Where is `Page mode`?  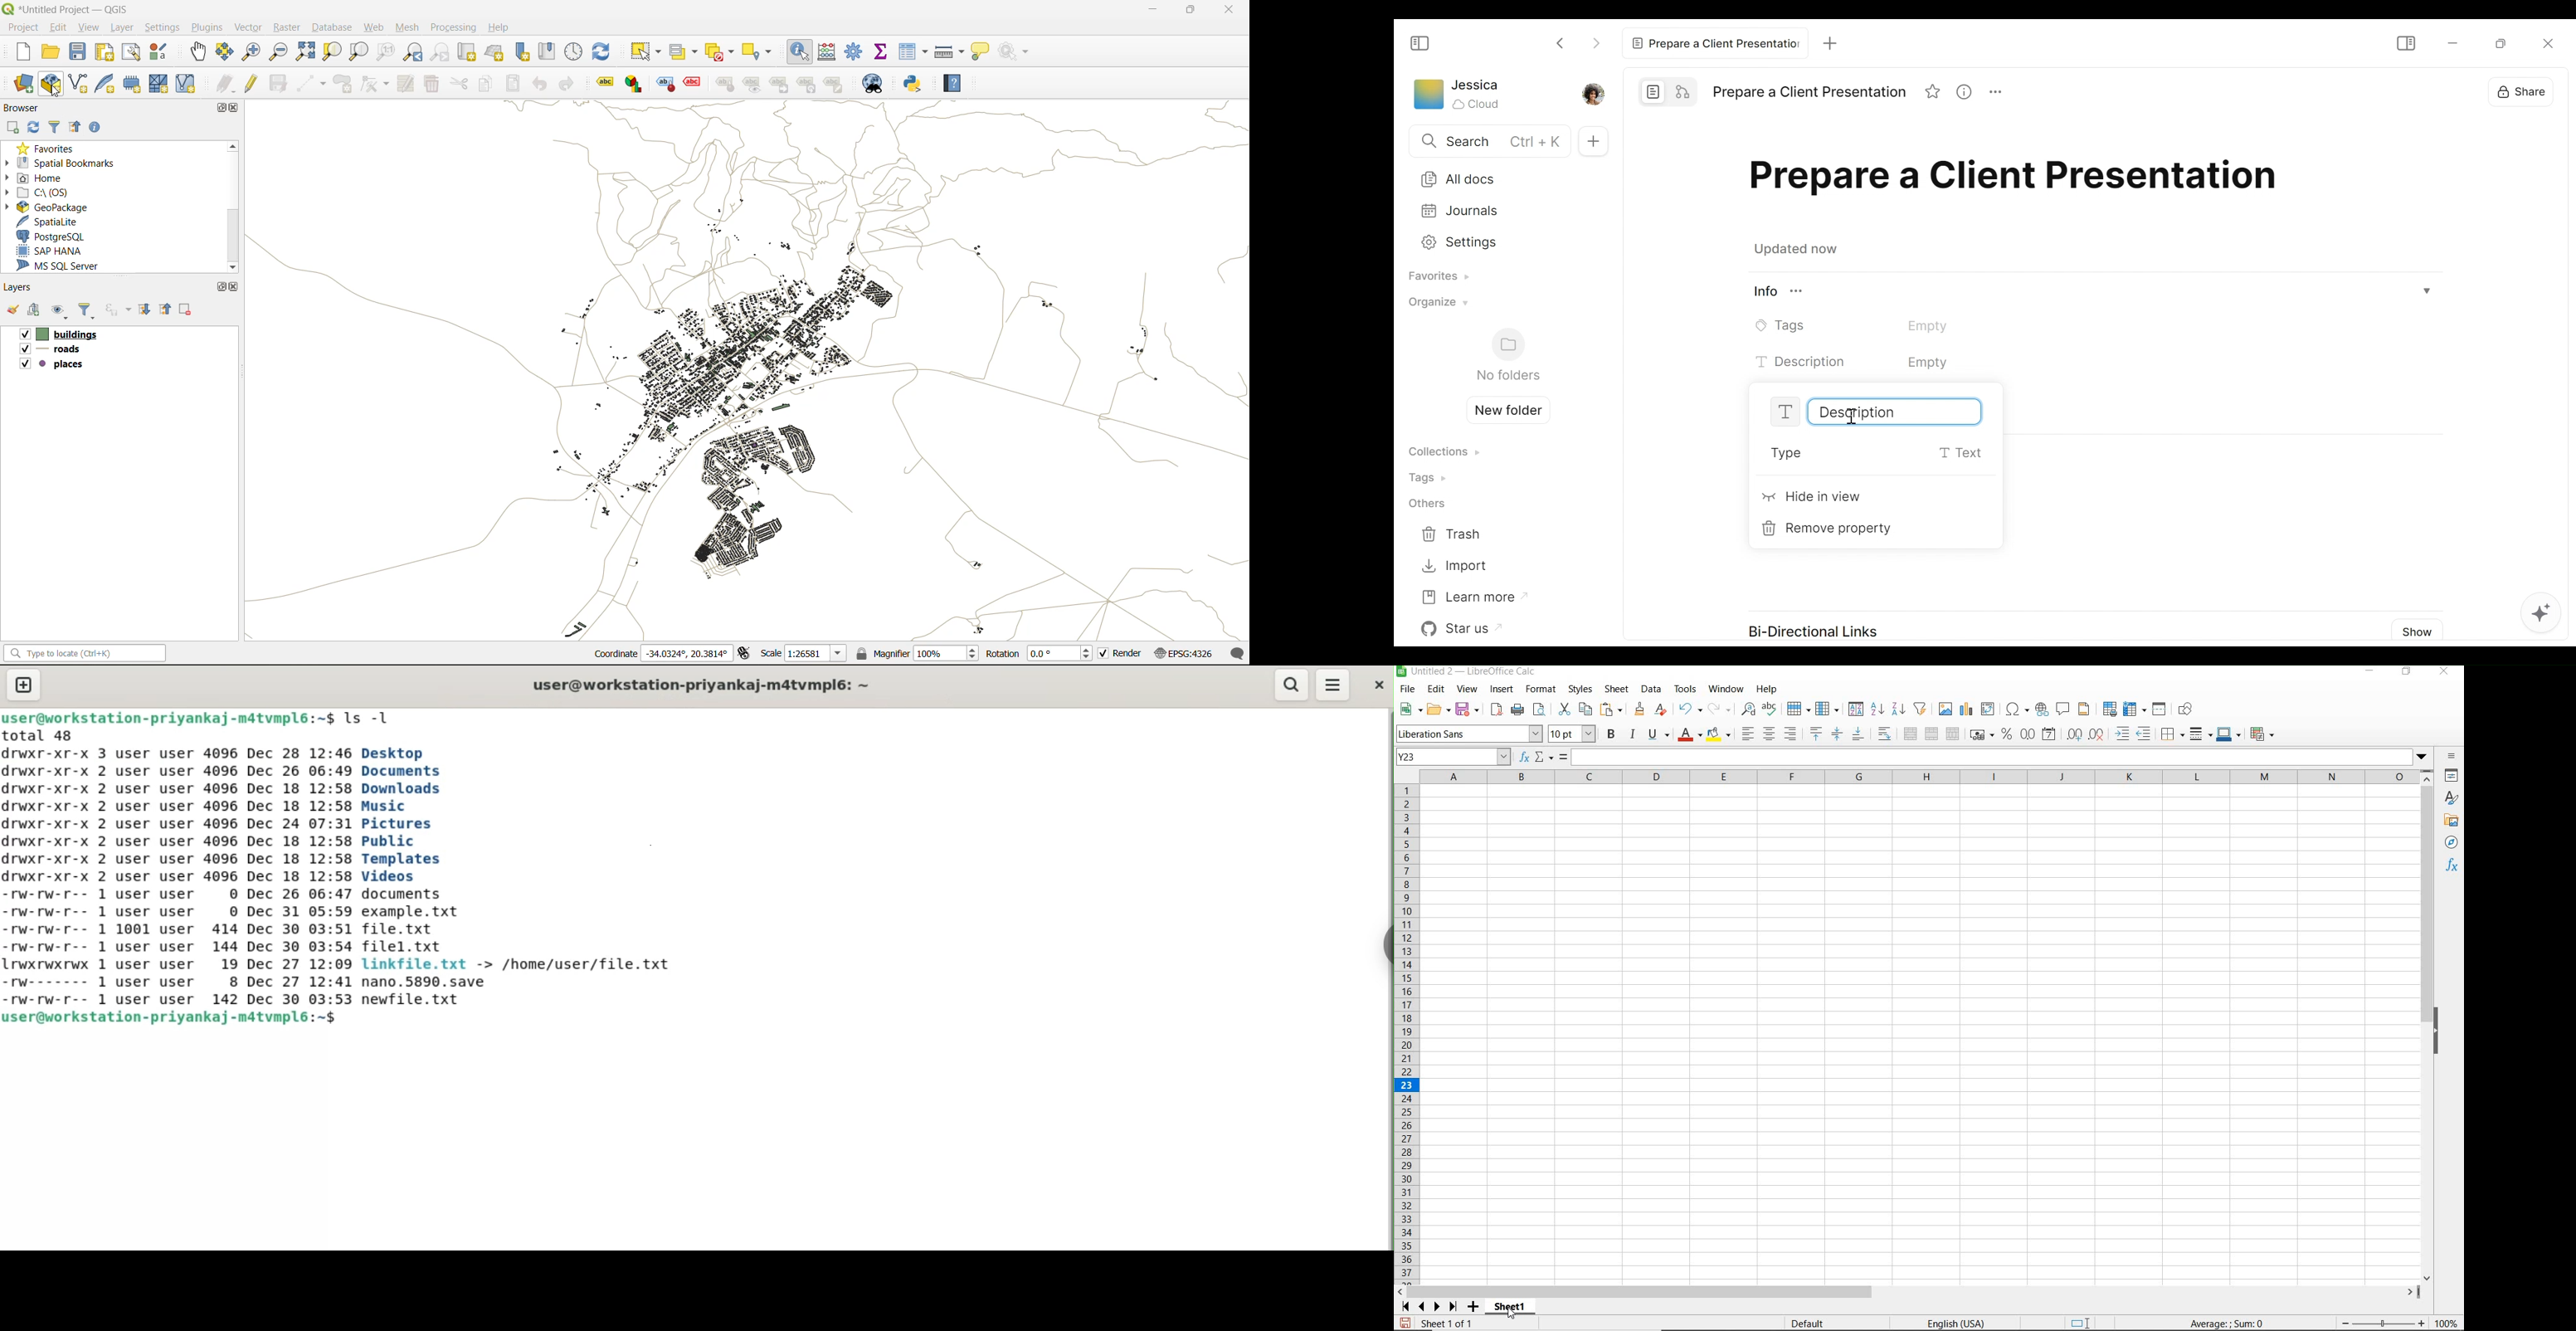 Page mode is located at coordinates (1654, 91).